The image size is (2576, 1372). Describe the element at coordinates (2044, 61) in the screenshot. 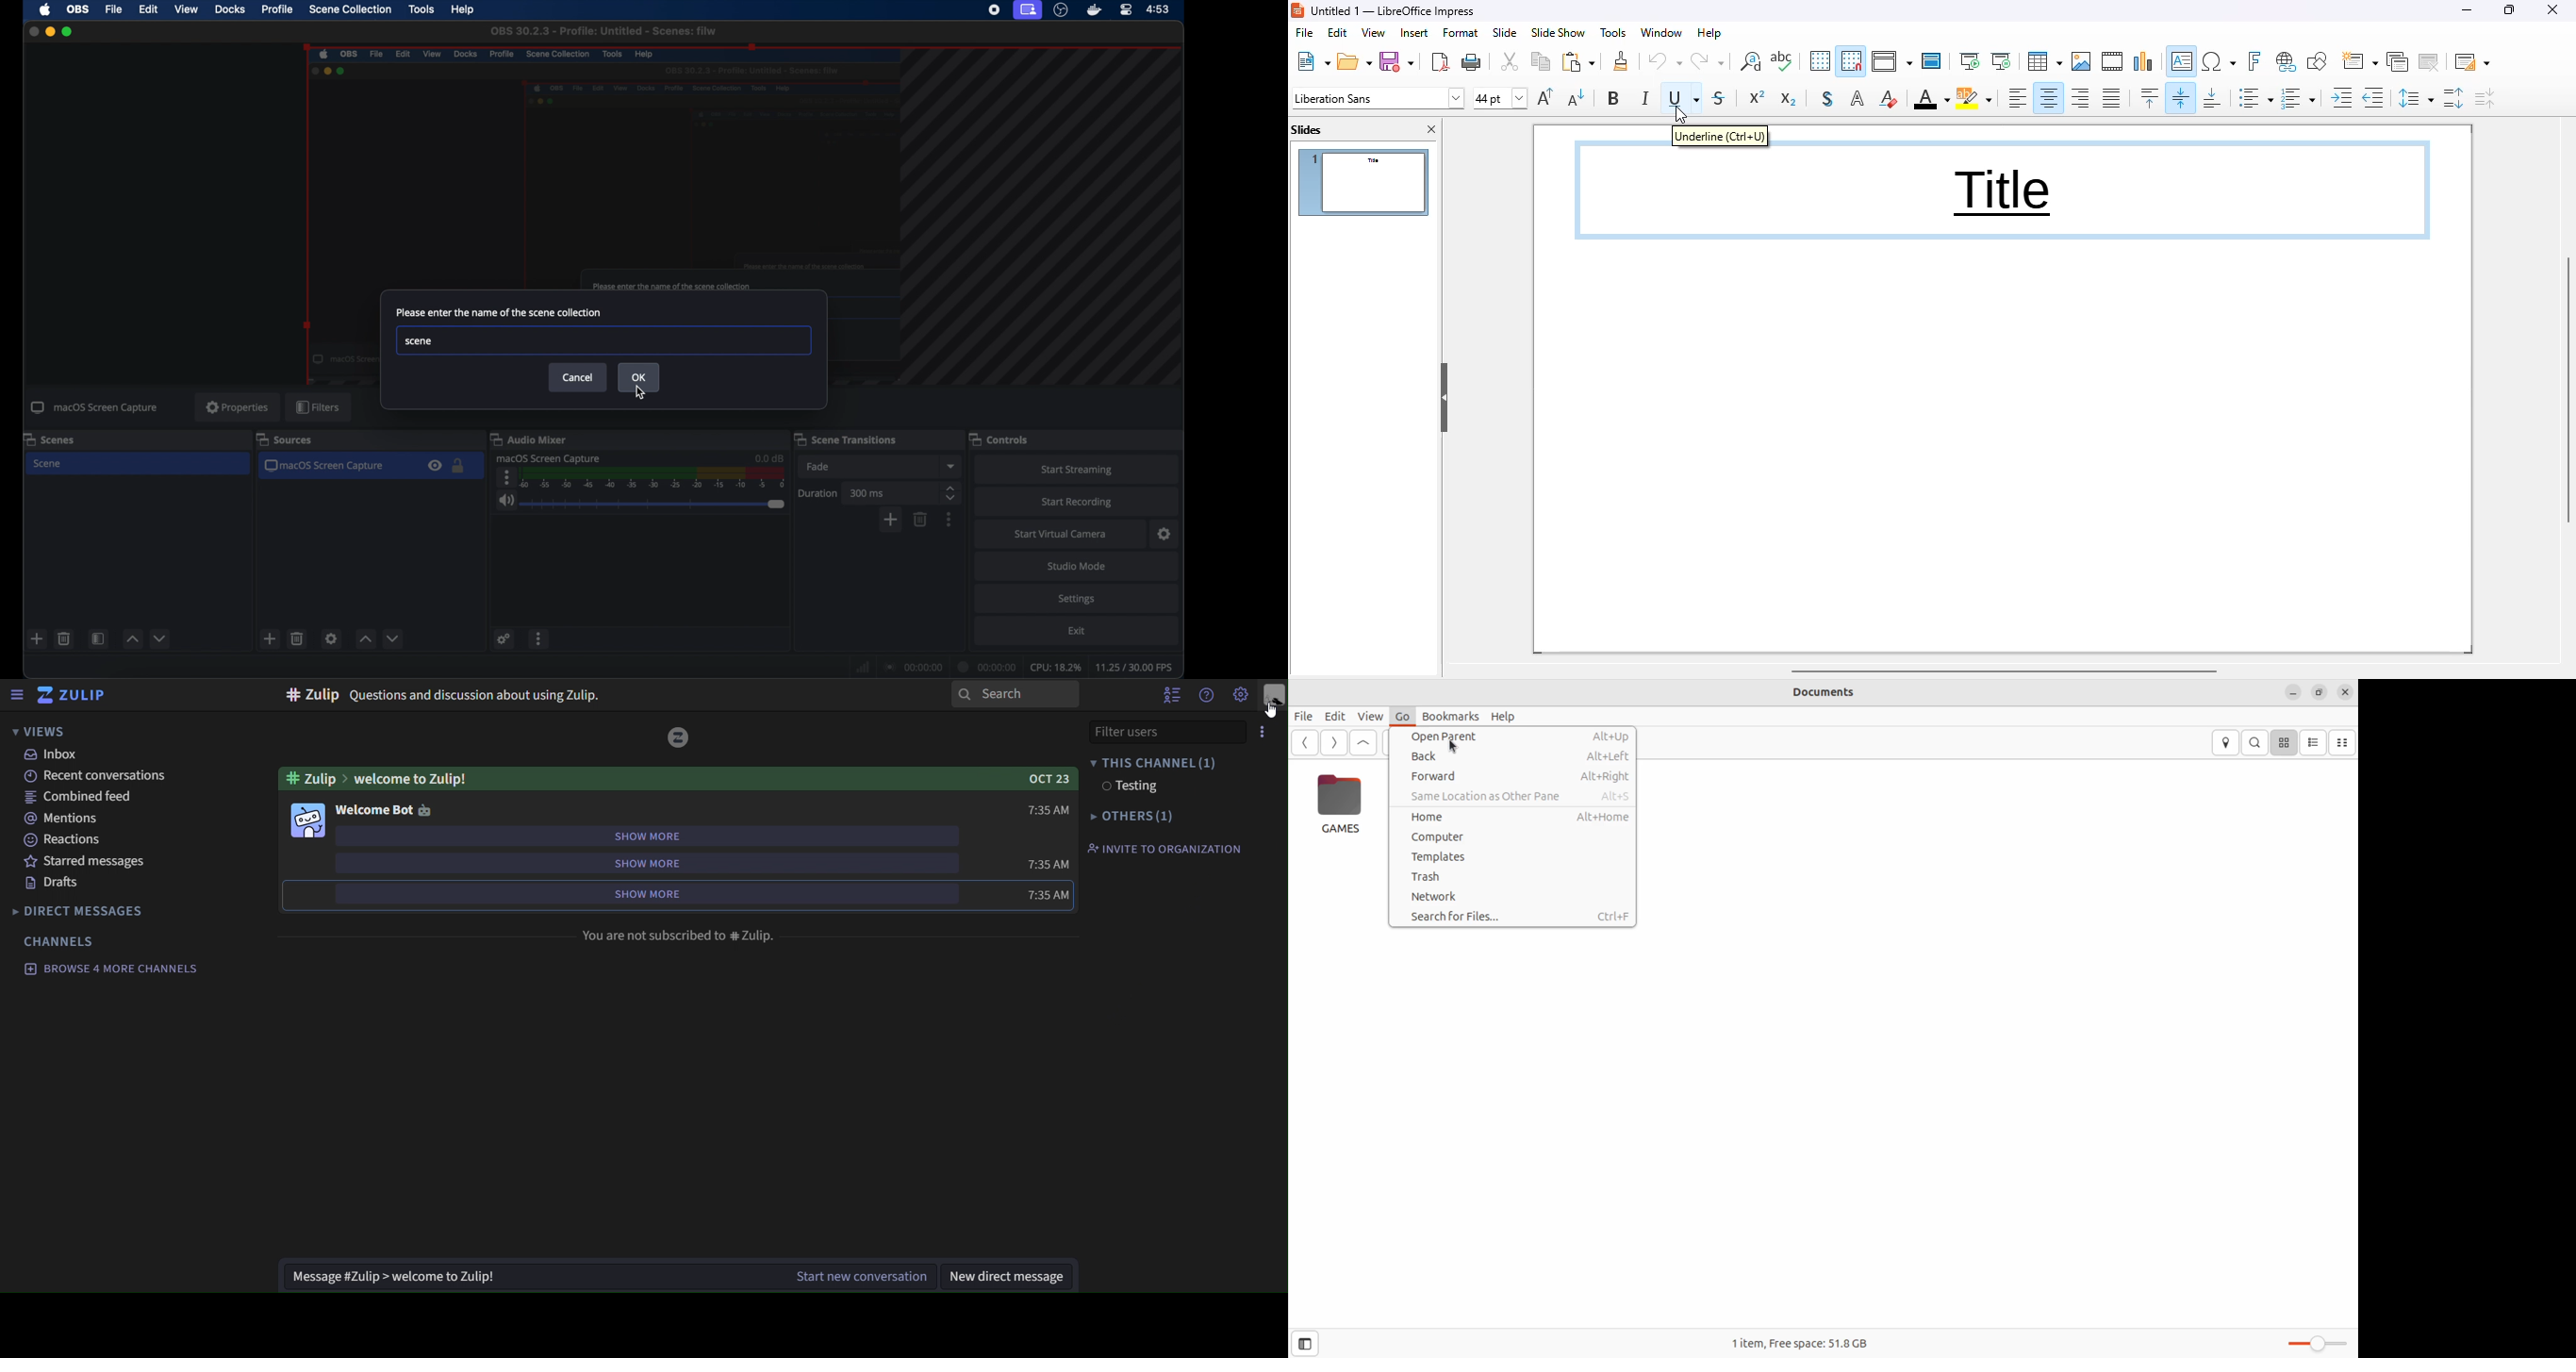

I see `table` at that location.